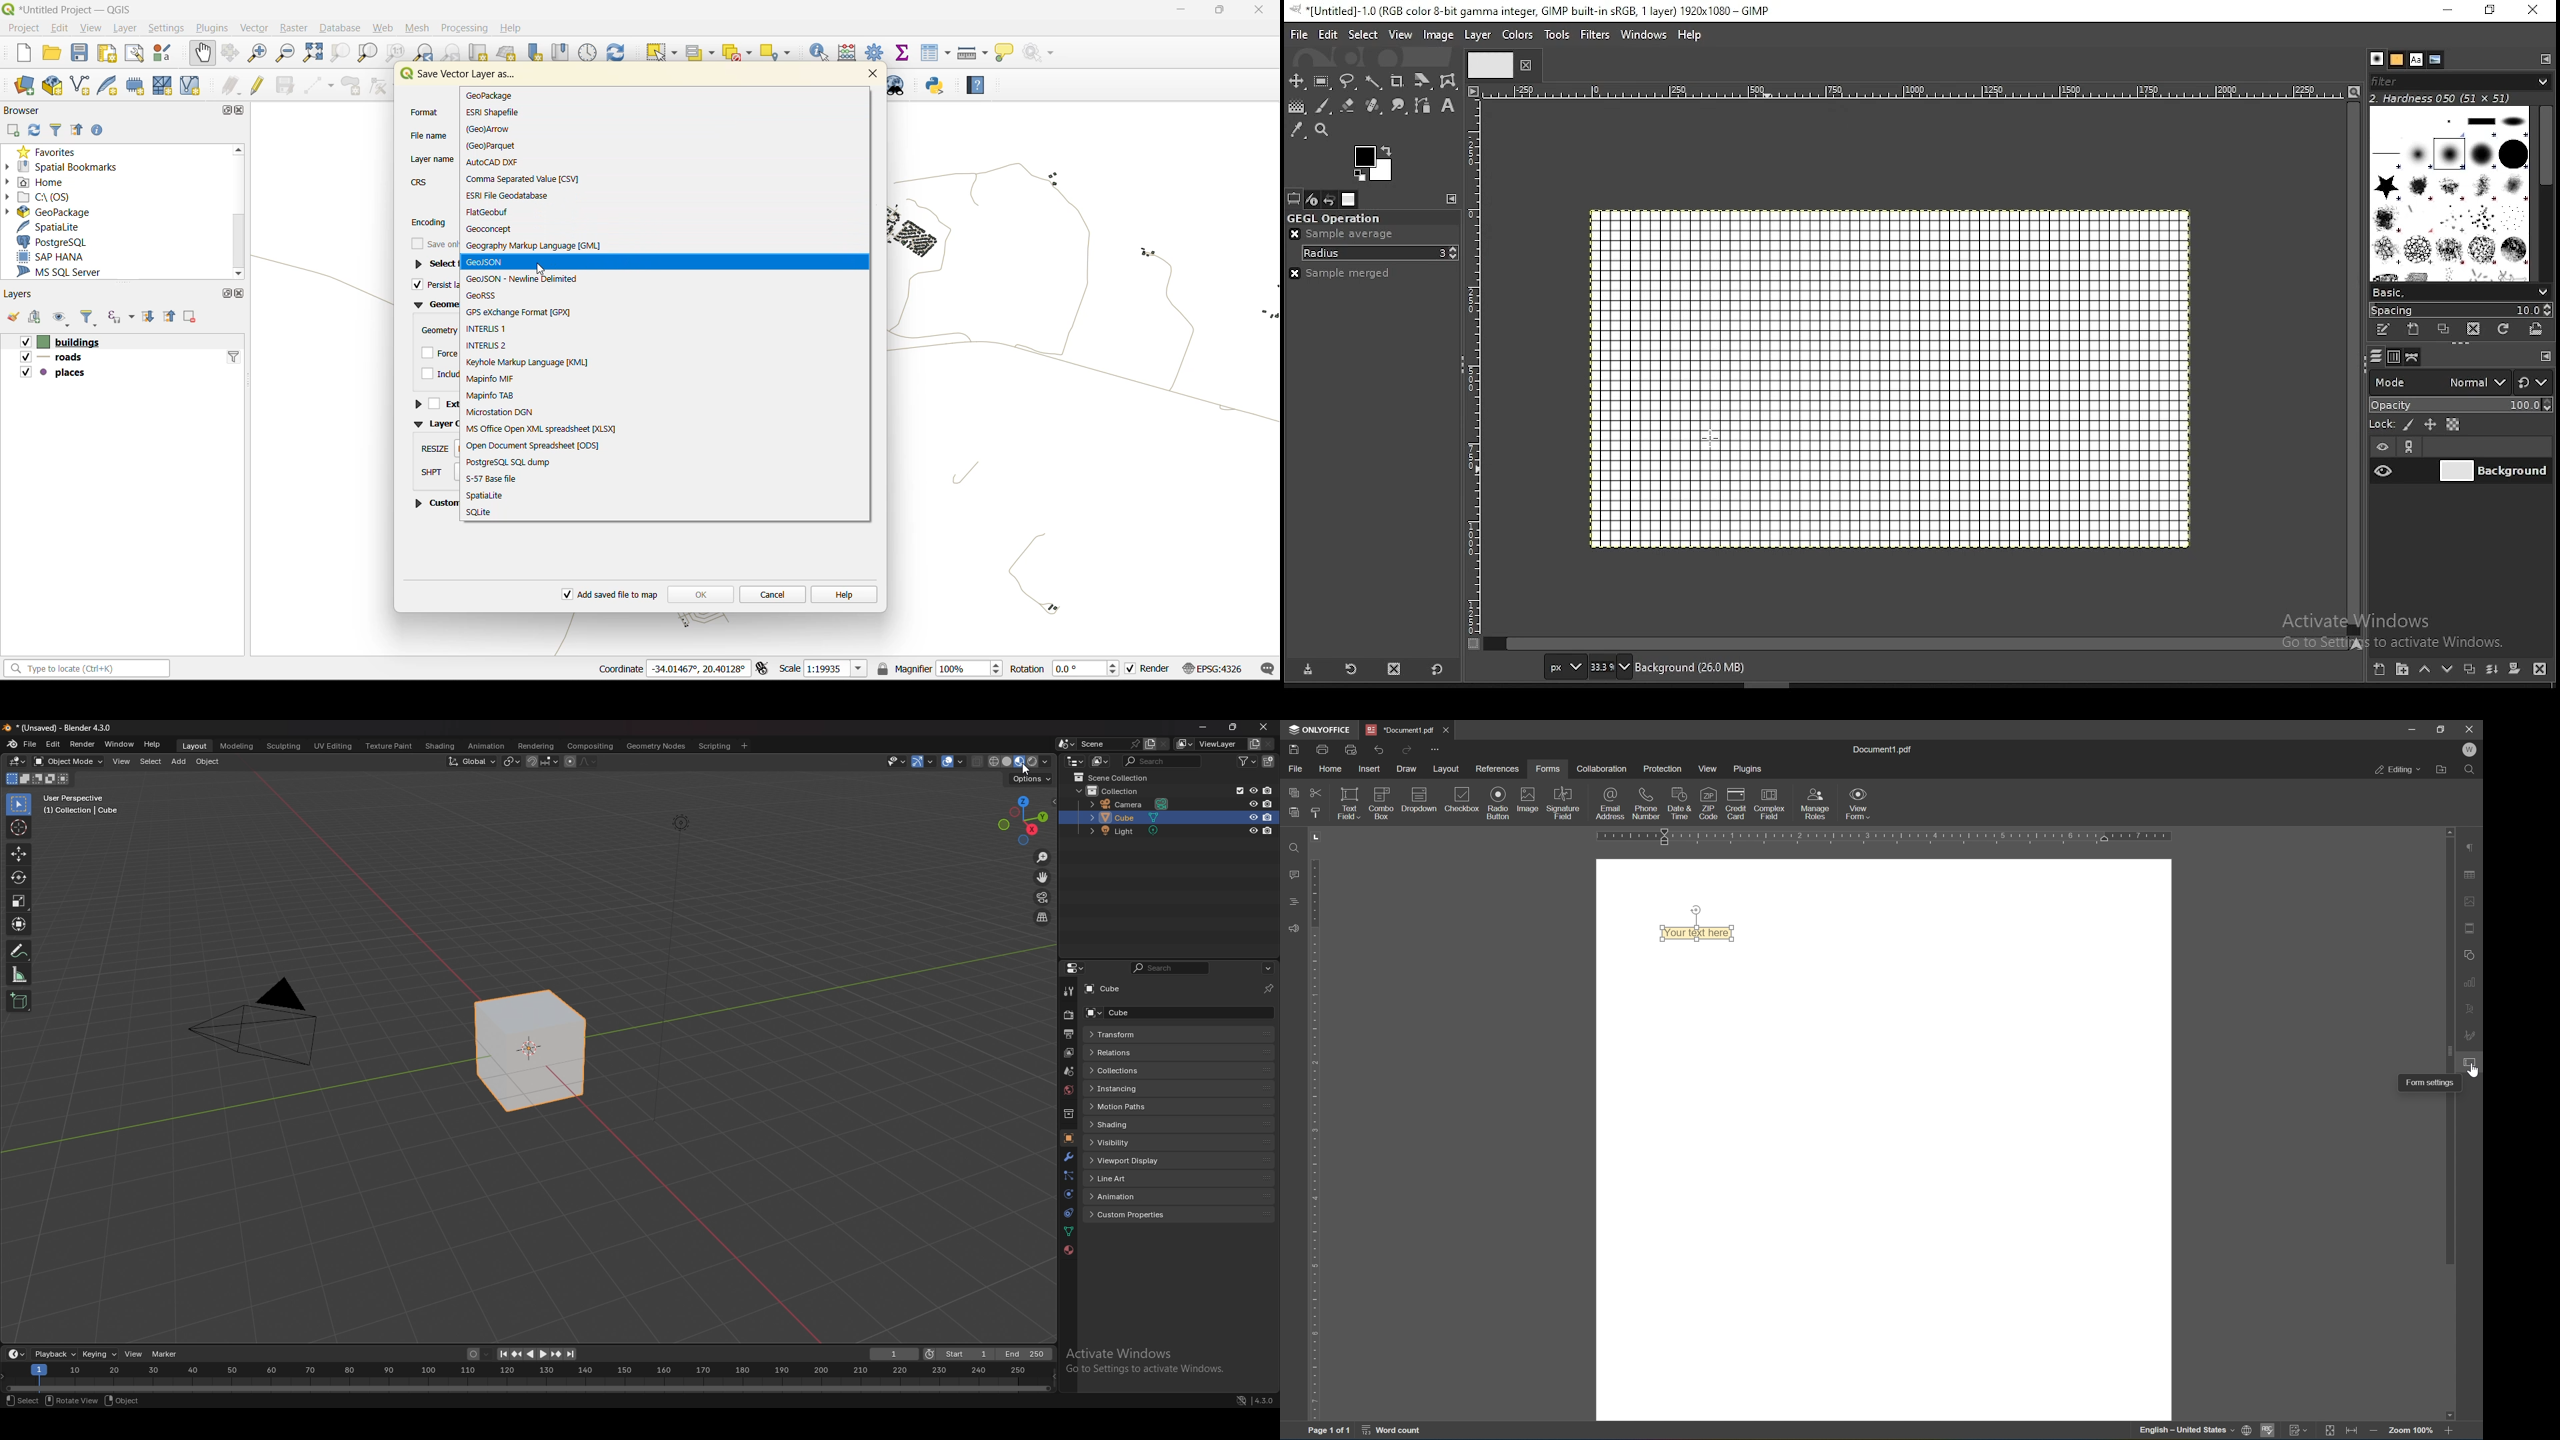 The image size is (2576, 1456). I want to click on scroll bar, so click(2450, 1050).